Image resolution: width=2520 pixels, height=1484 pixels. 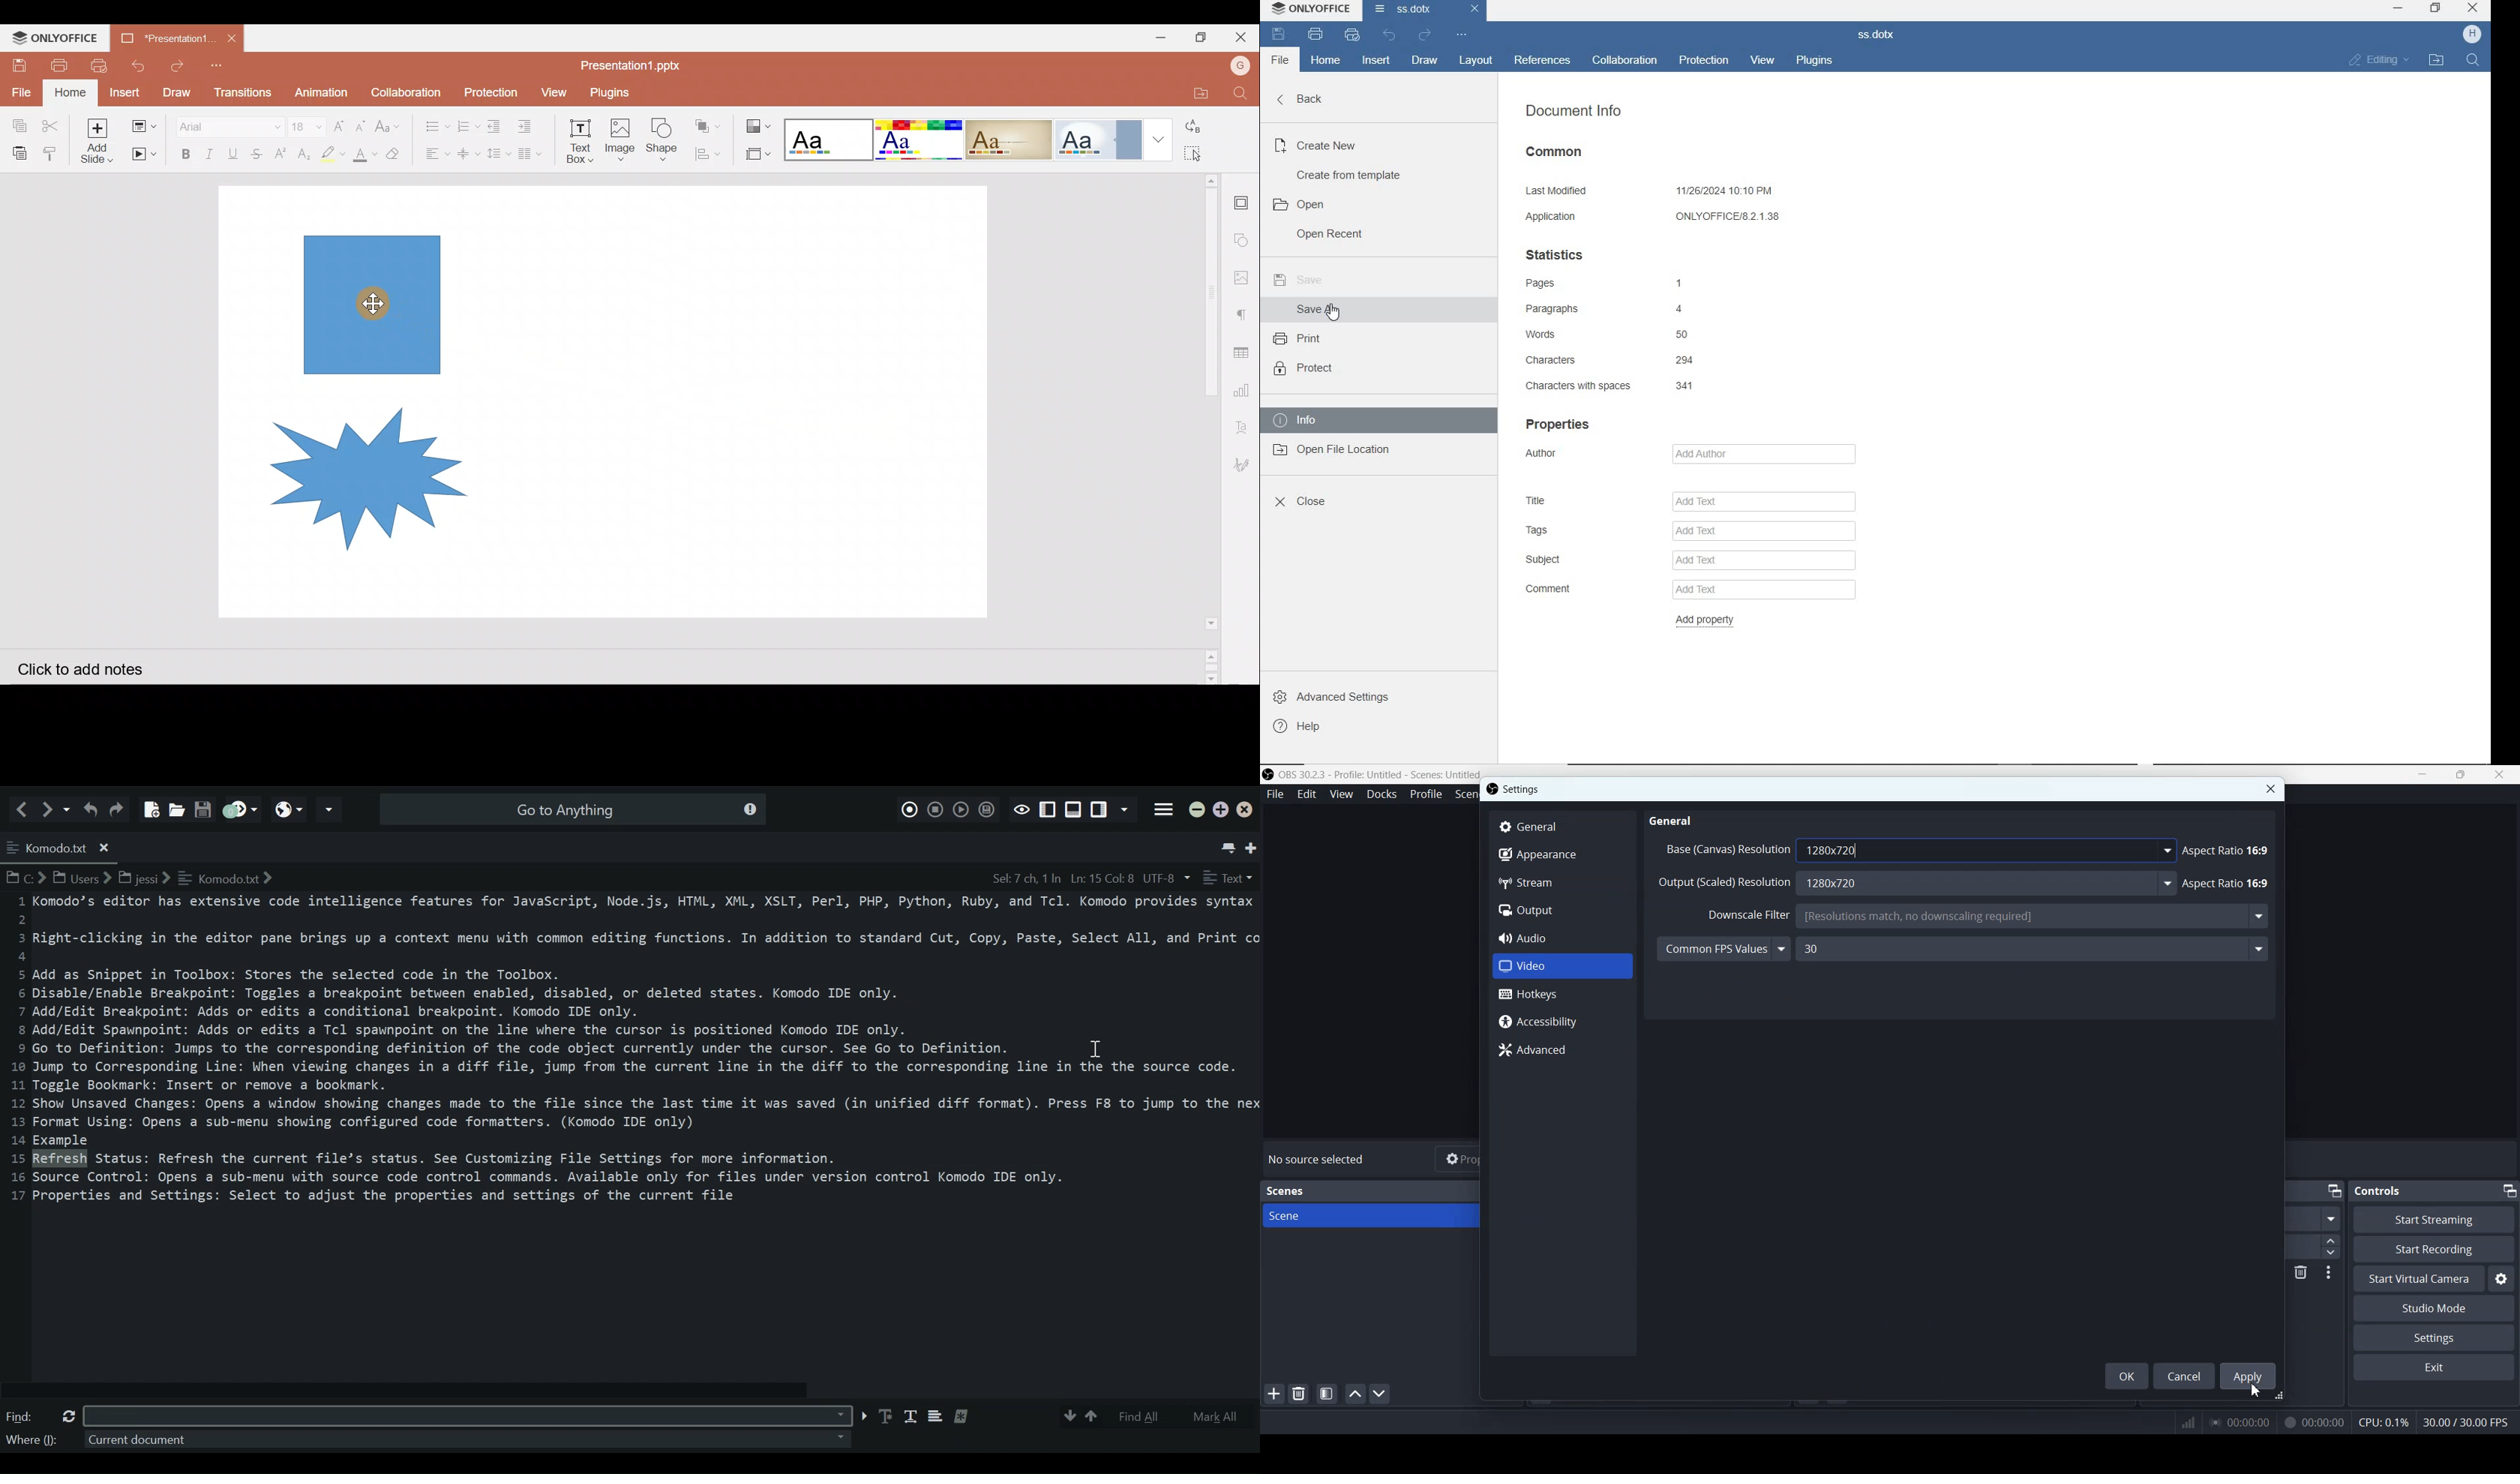 I want to click on DOCUMENT INFO, so click(x=1577, y=111).